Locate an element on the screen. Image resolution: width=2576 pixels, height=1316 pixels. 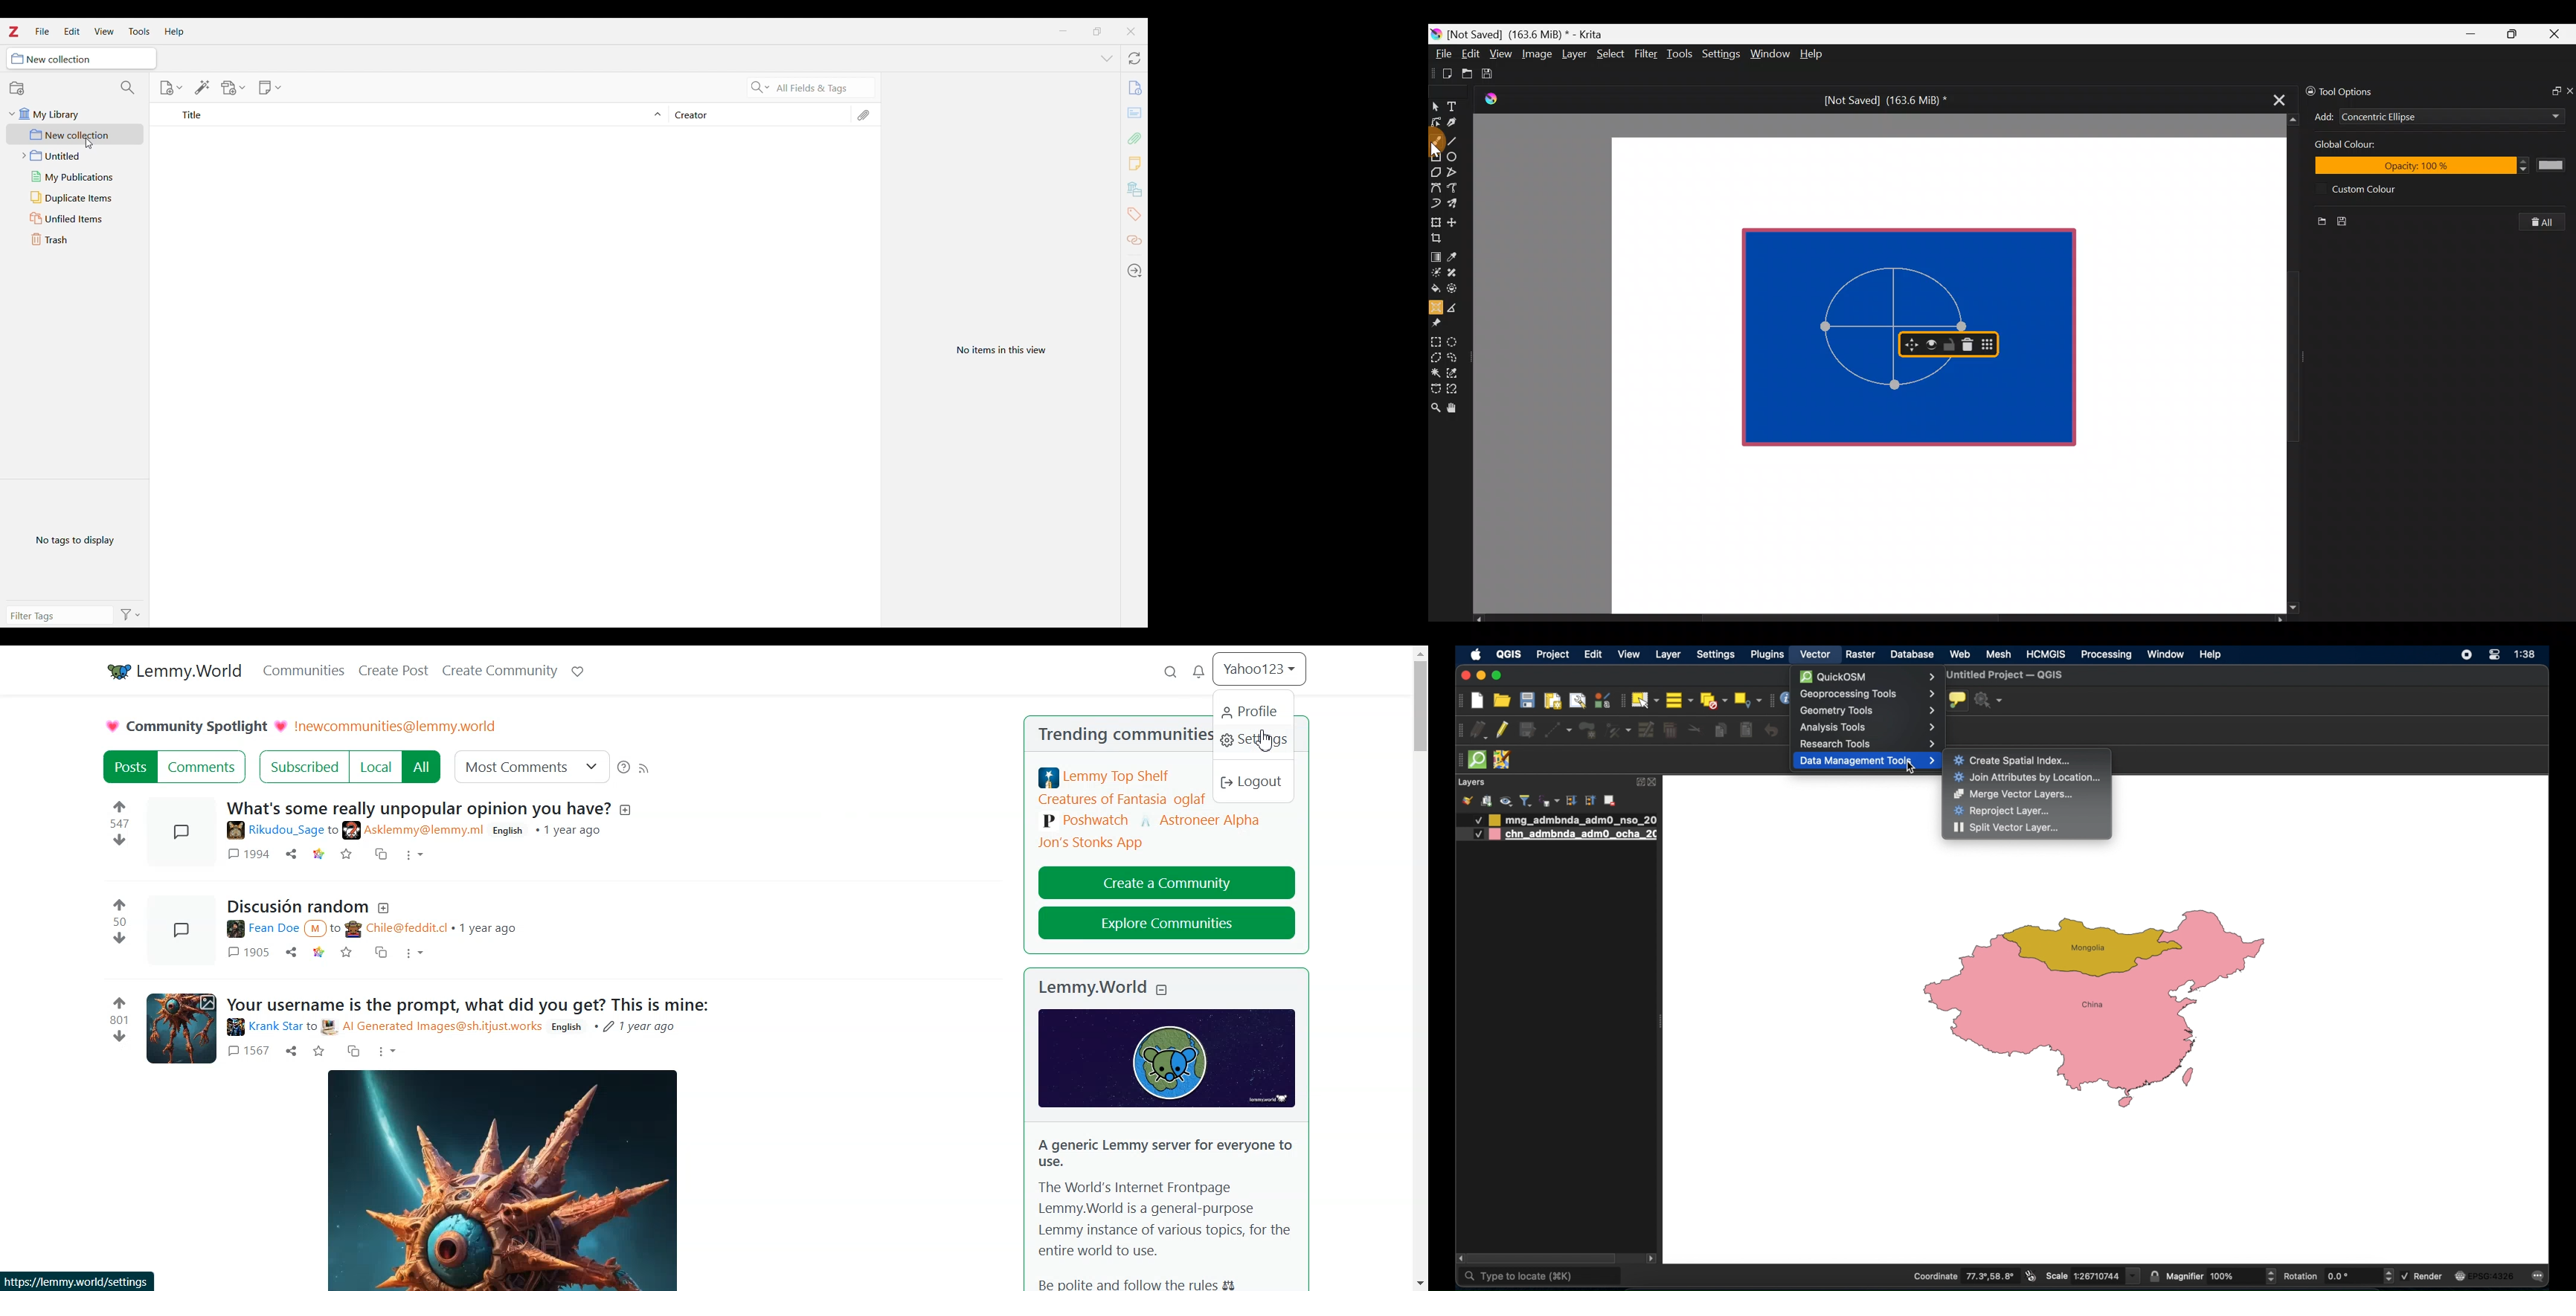
Communities is located at coordinates (303, 669).